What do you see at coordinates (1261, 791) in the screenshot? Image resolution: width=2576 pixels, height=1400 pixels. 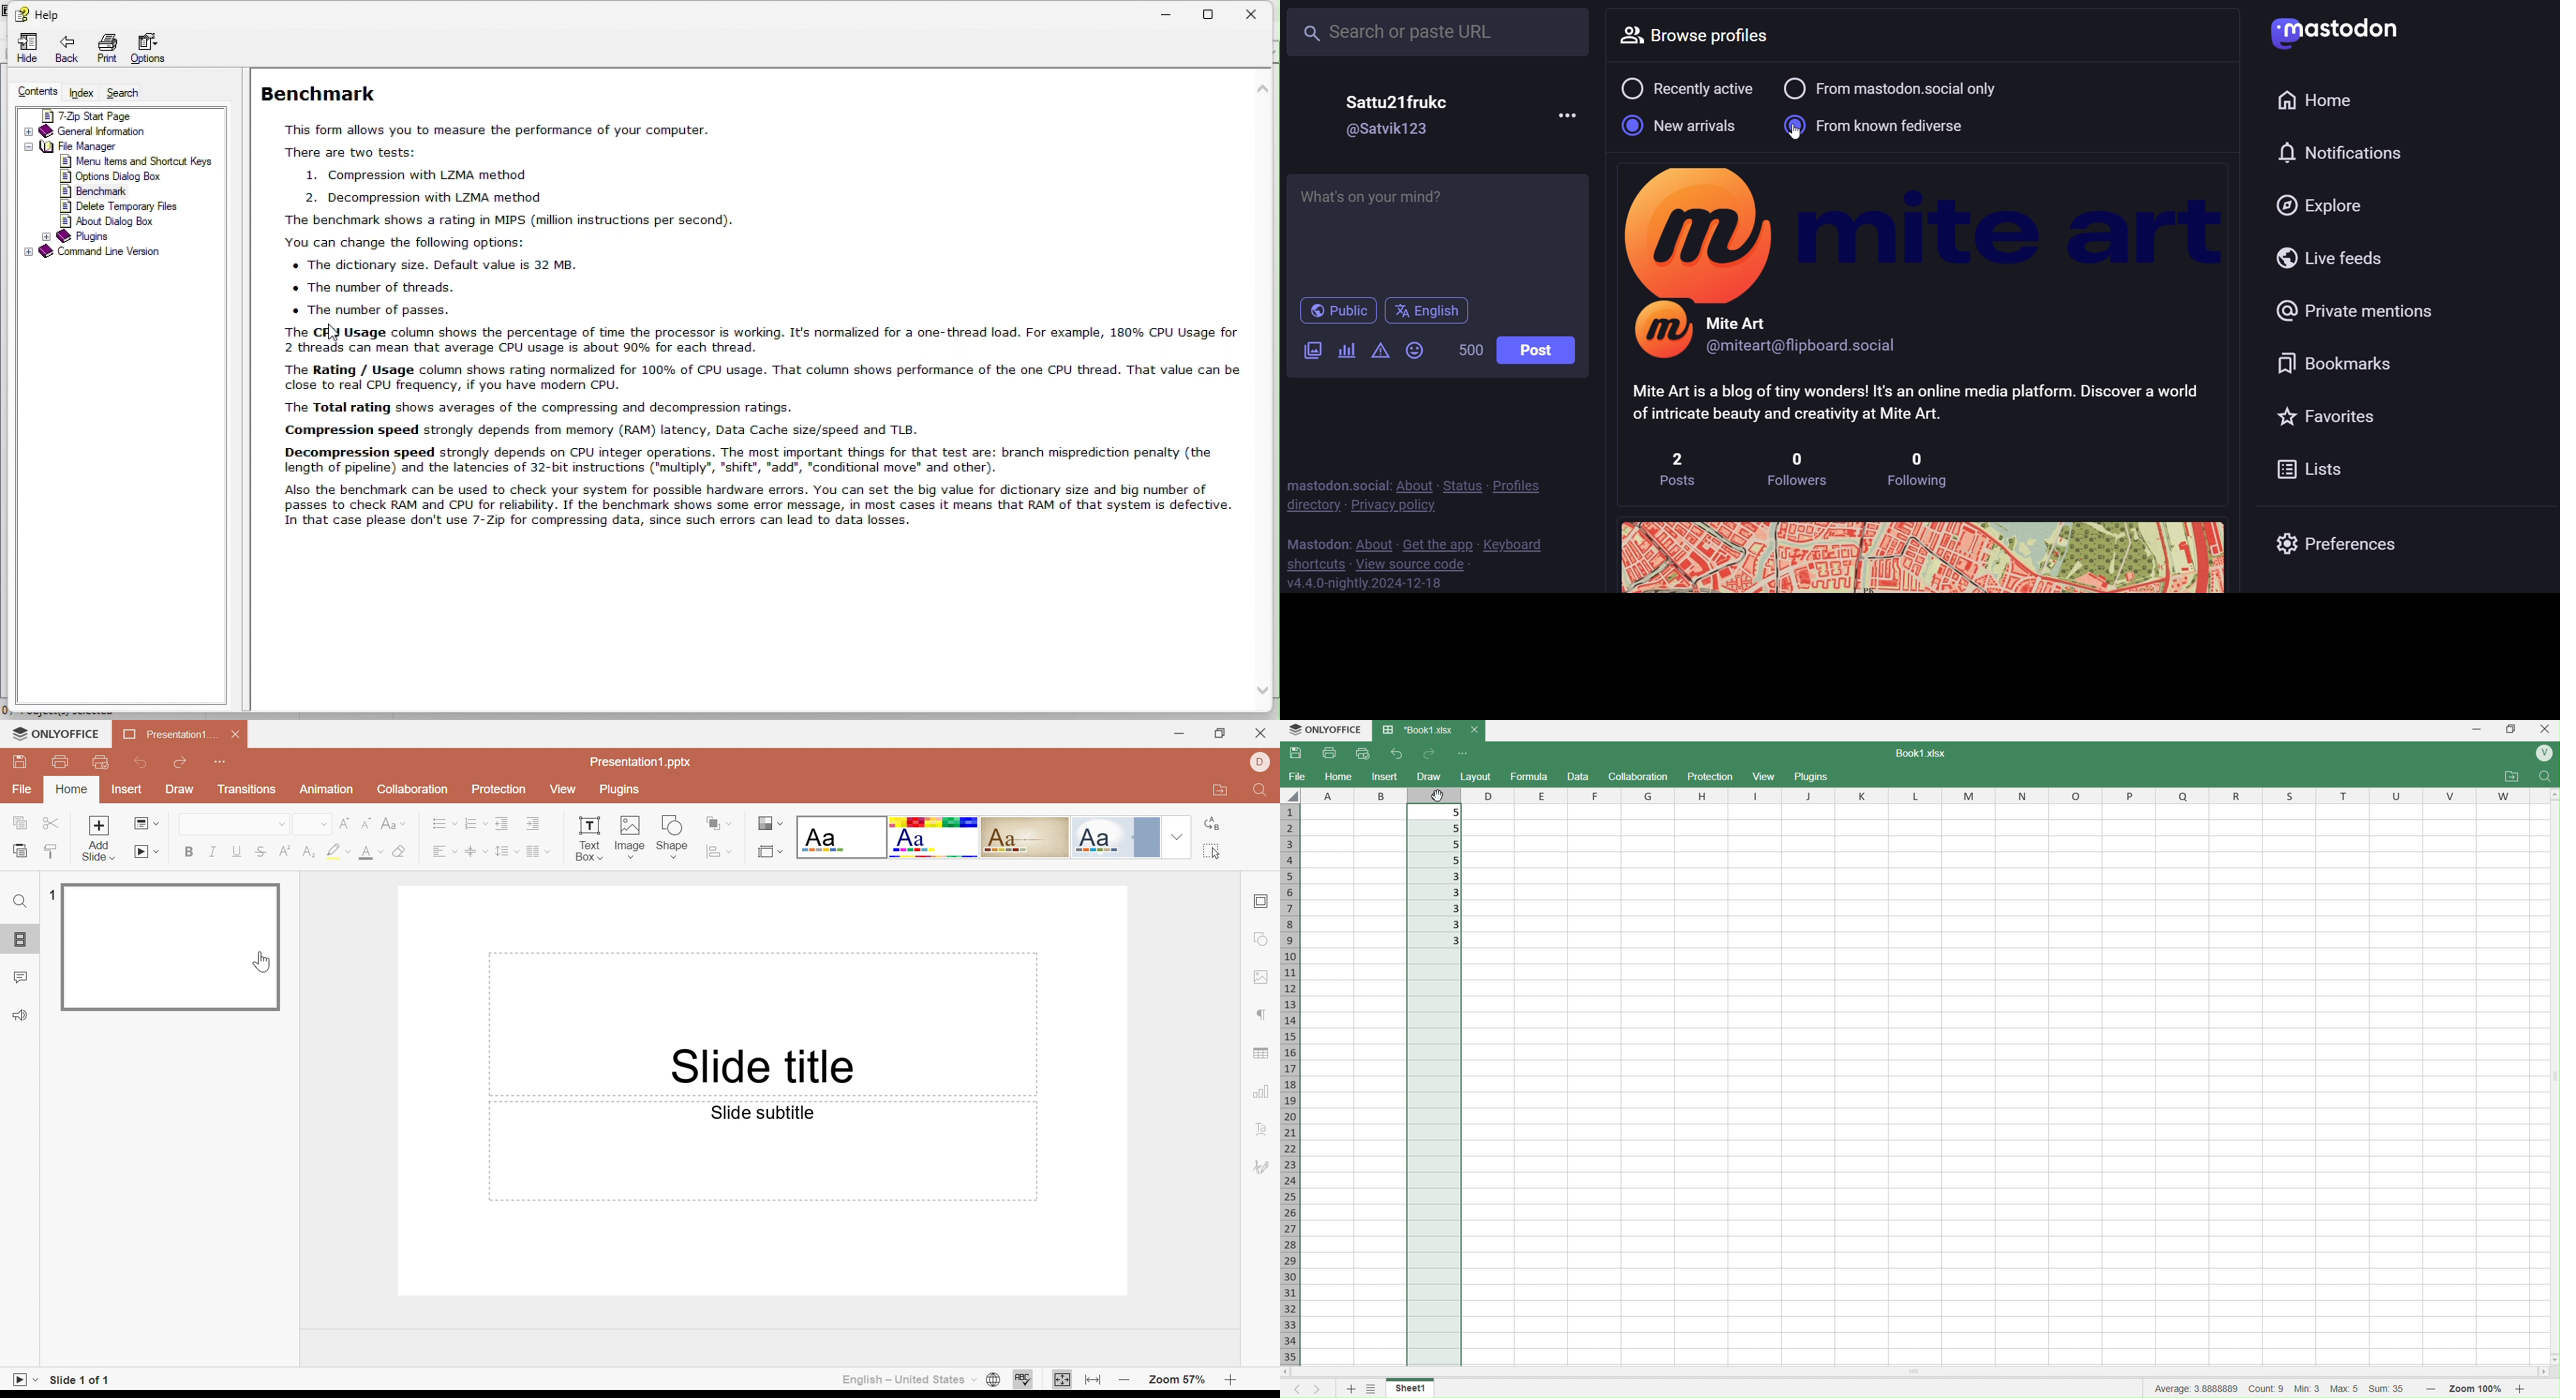 I see `Find` at bounding box center [1261, 791].